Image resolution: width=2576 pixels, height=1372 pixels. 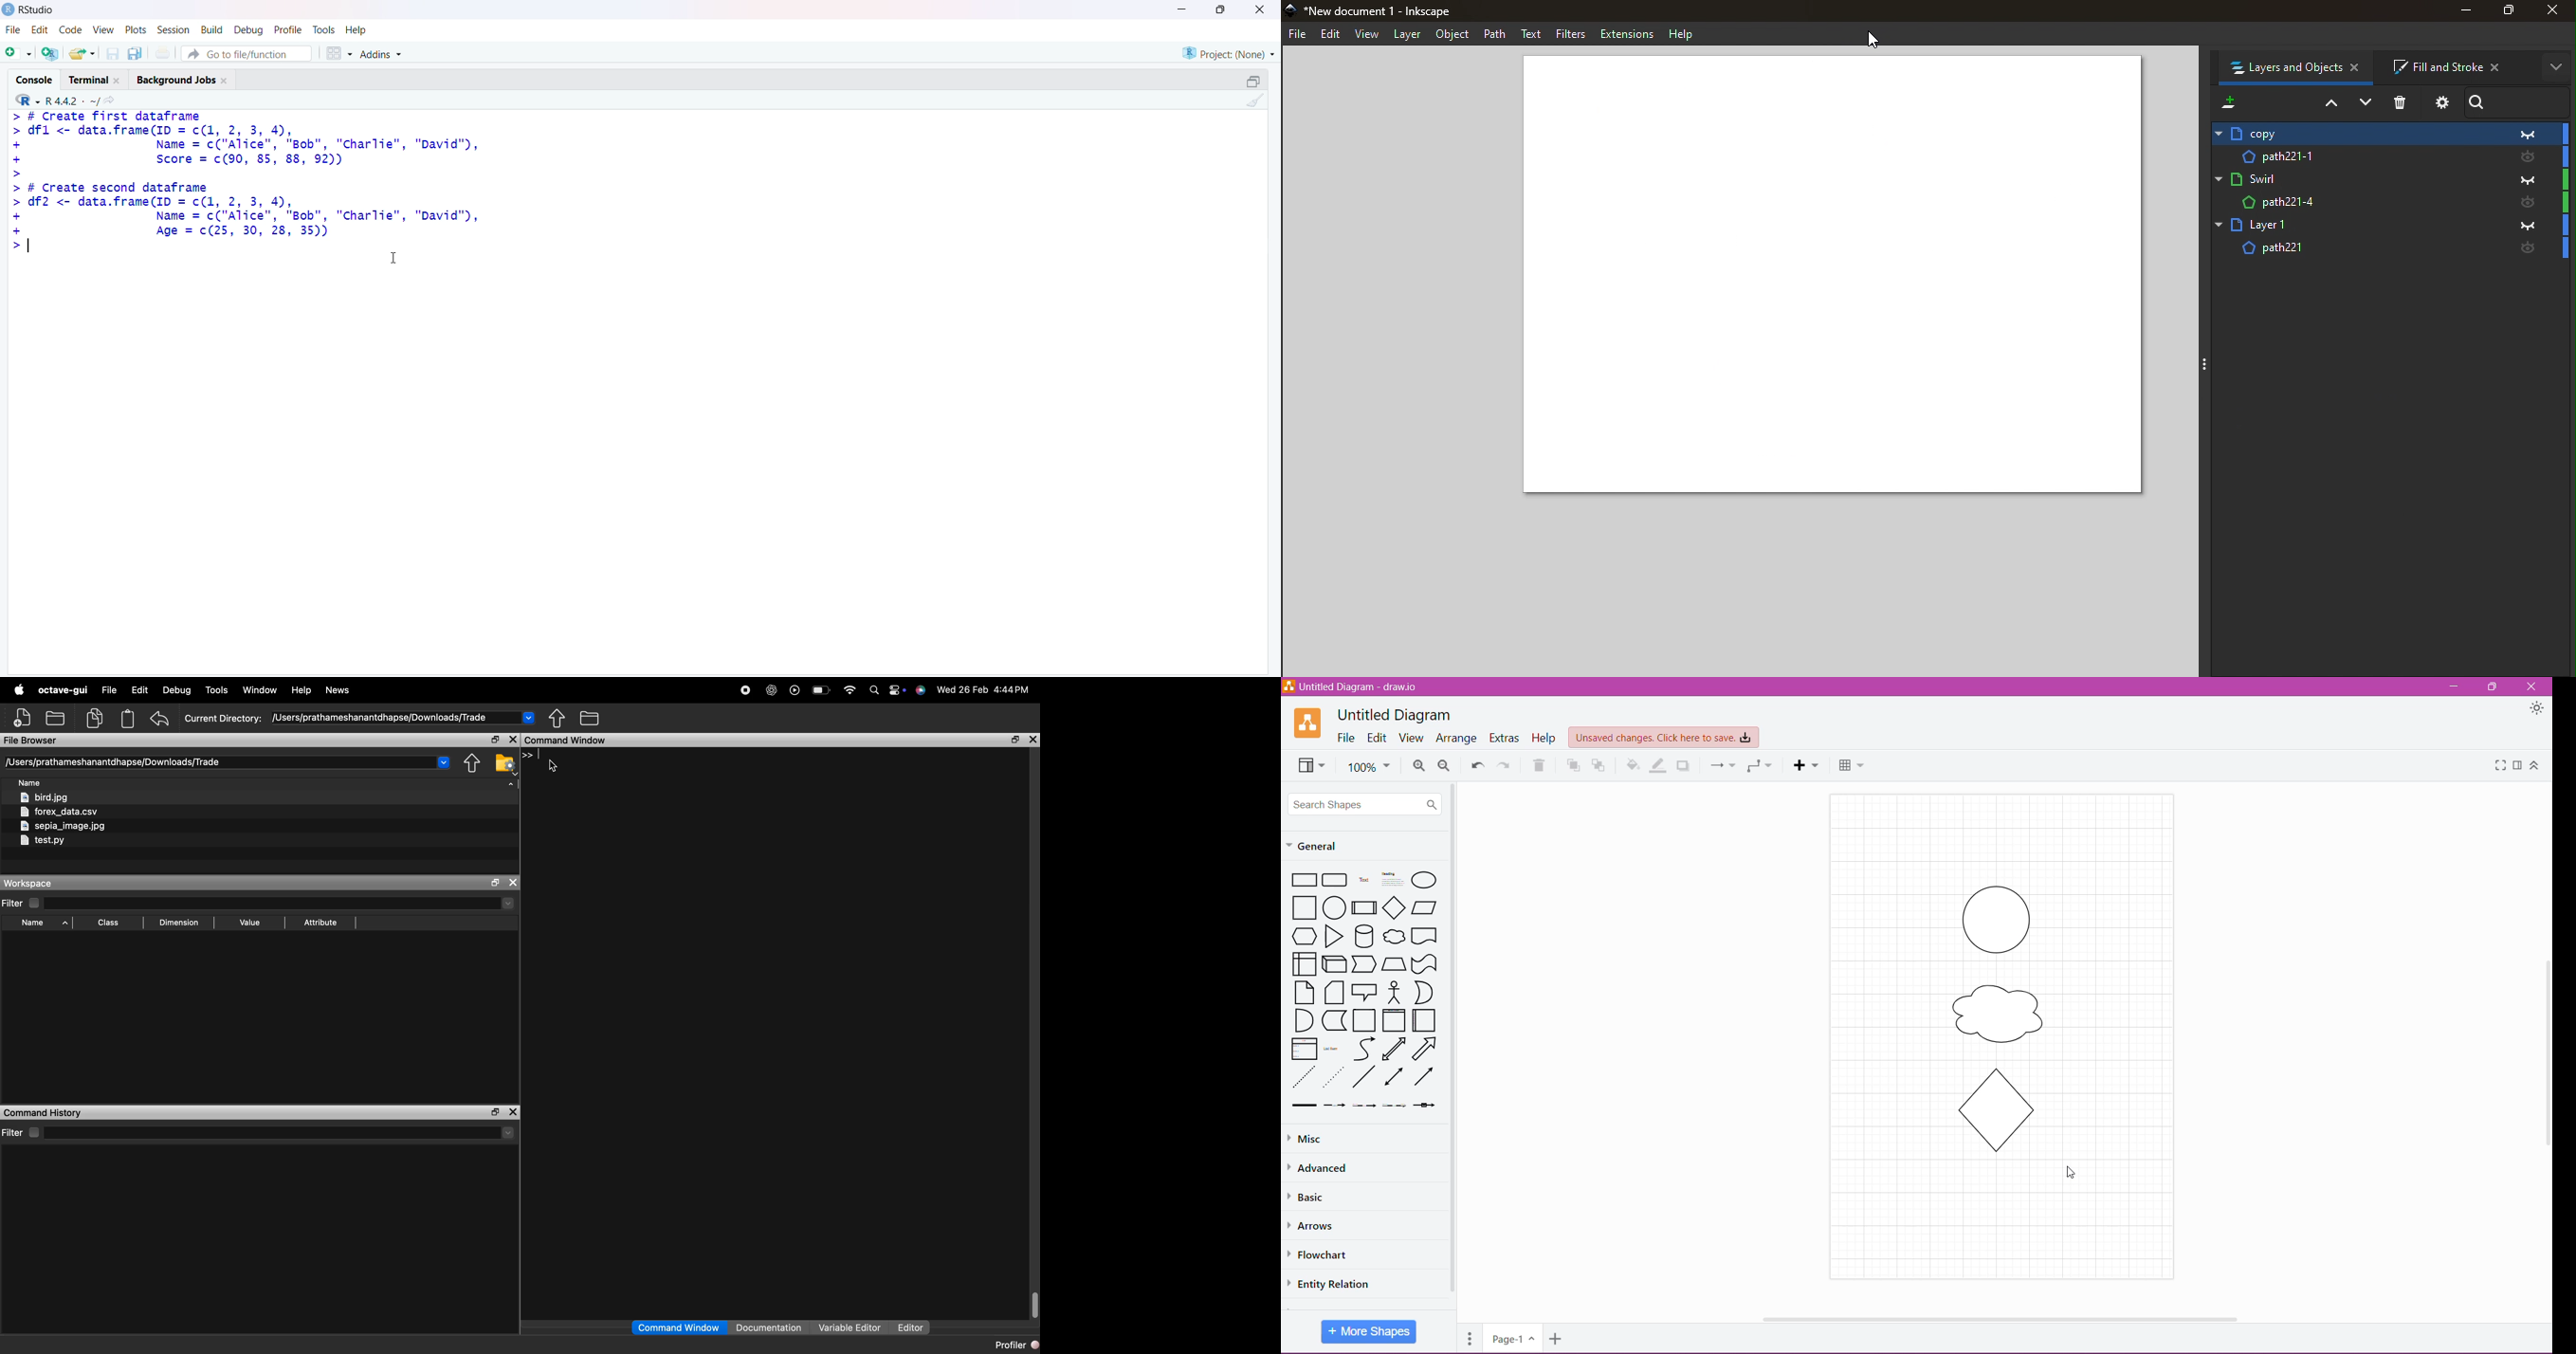 I want to click on Available shapes in General, so click(x=1364, y=990).